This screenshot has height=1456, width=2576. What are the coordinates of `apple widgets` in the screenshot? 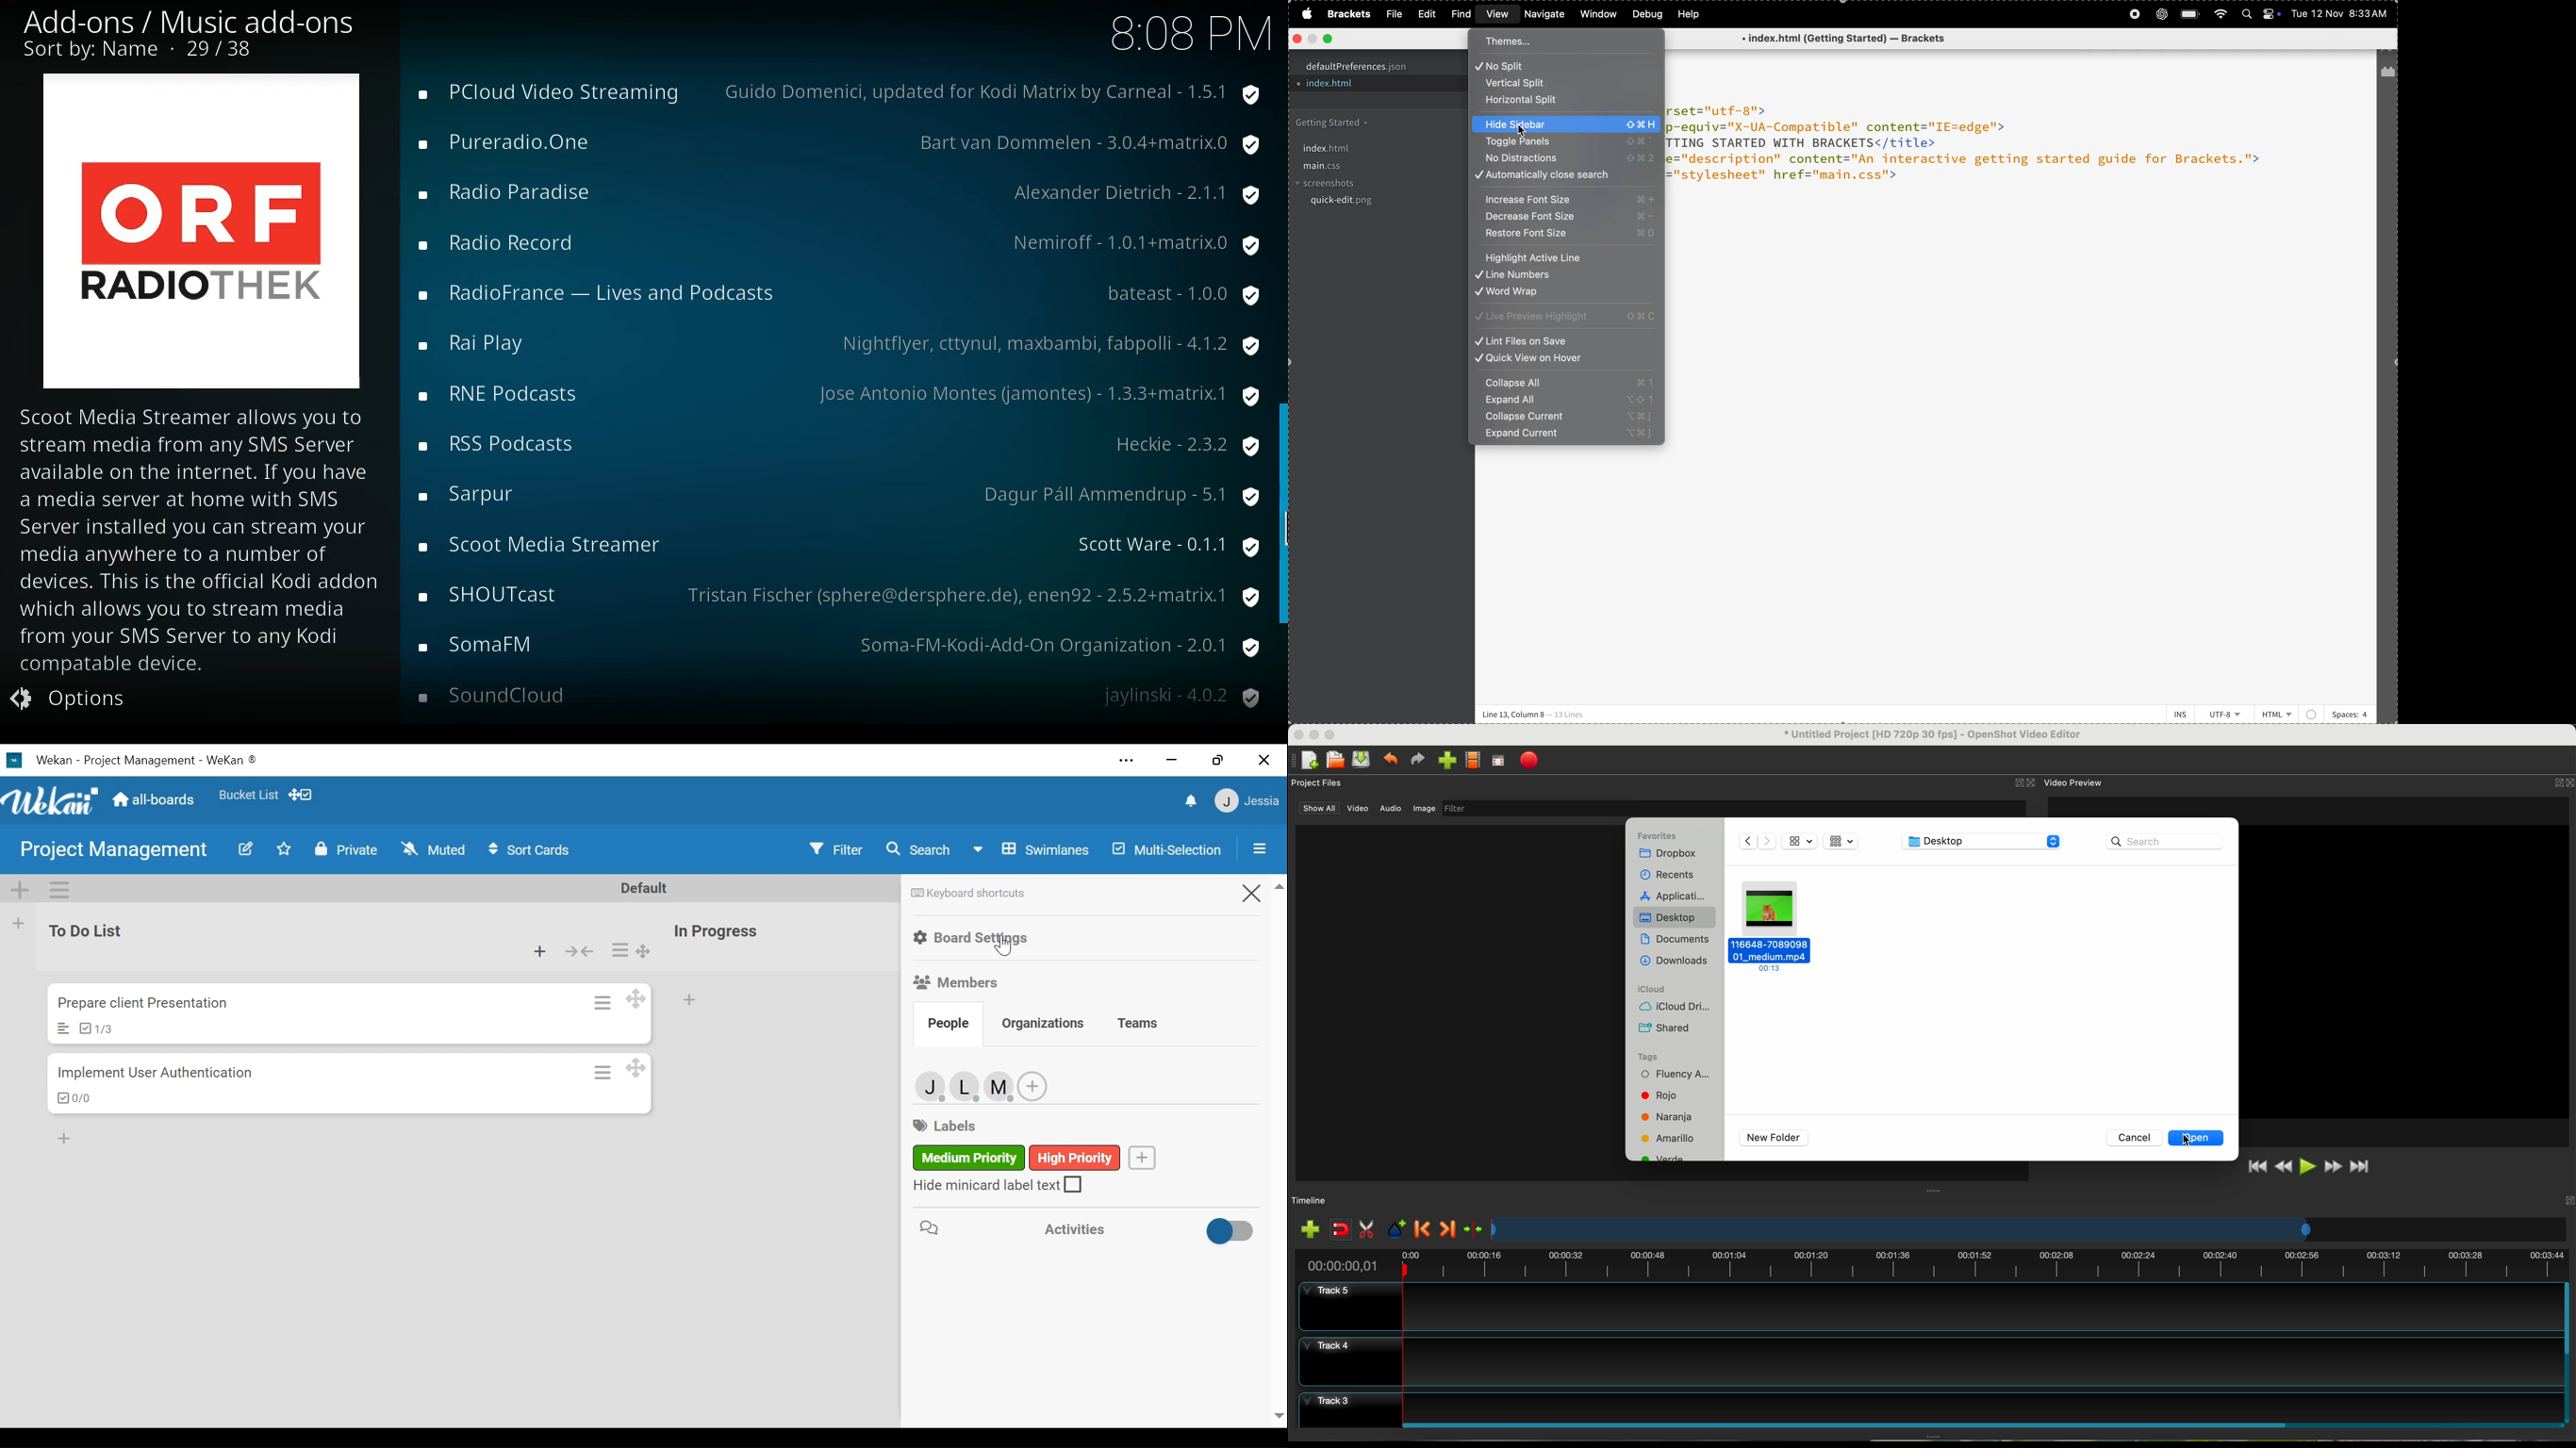 It's located at (2275, 12).